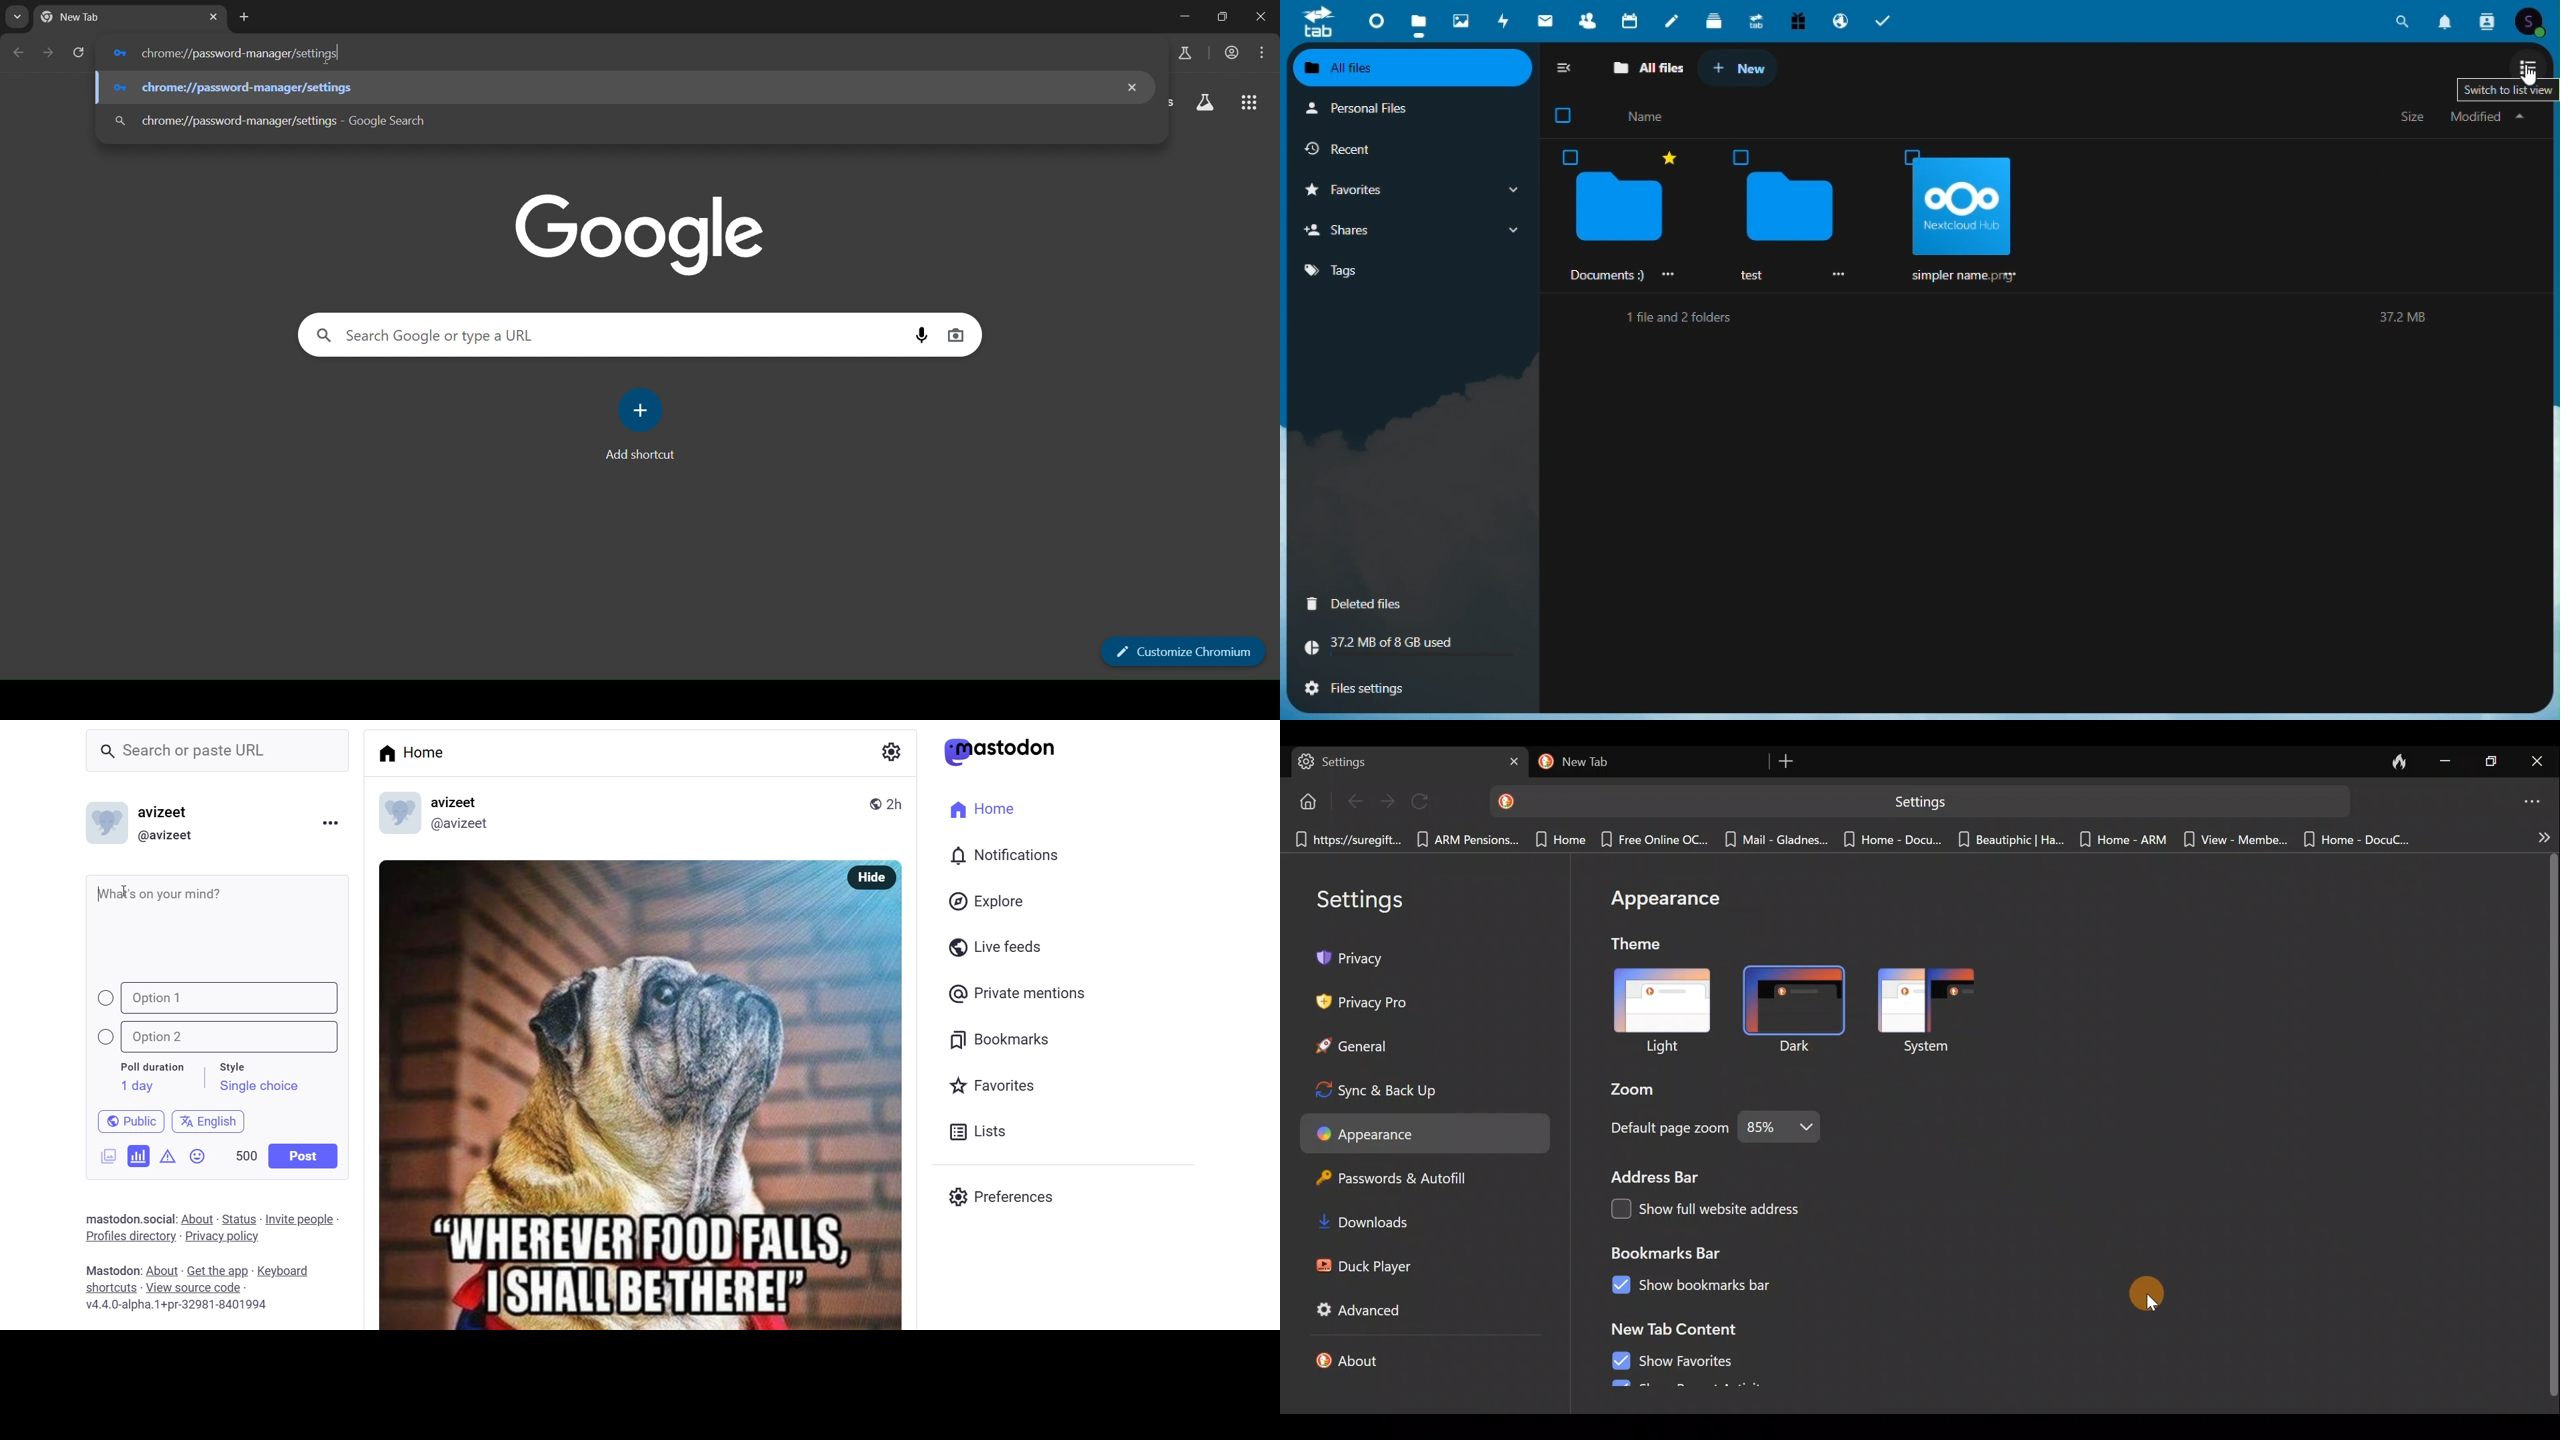 This screenshot has height=1456, width=2576. I want to click on customize chromium, so click(1183, 651).